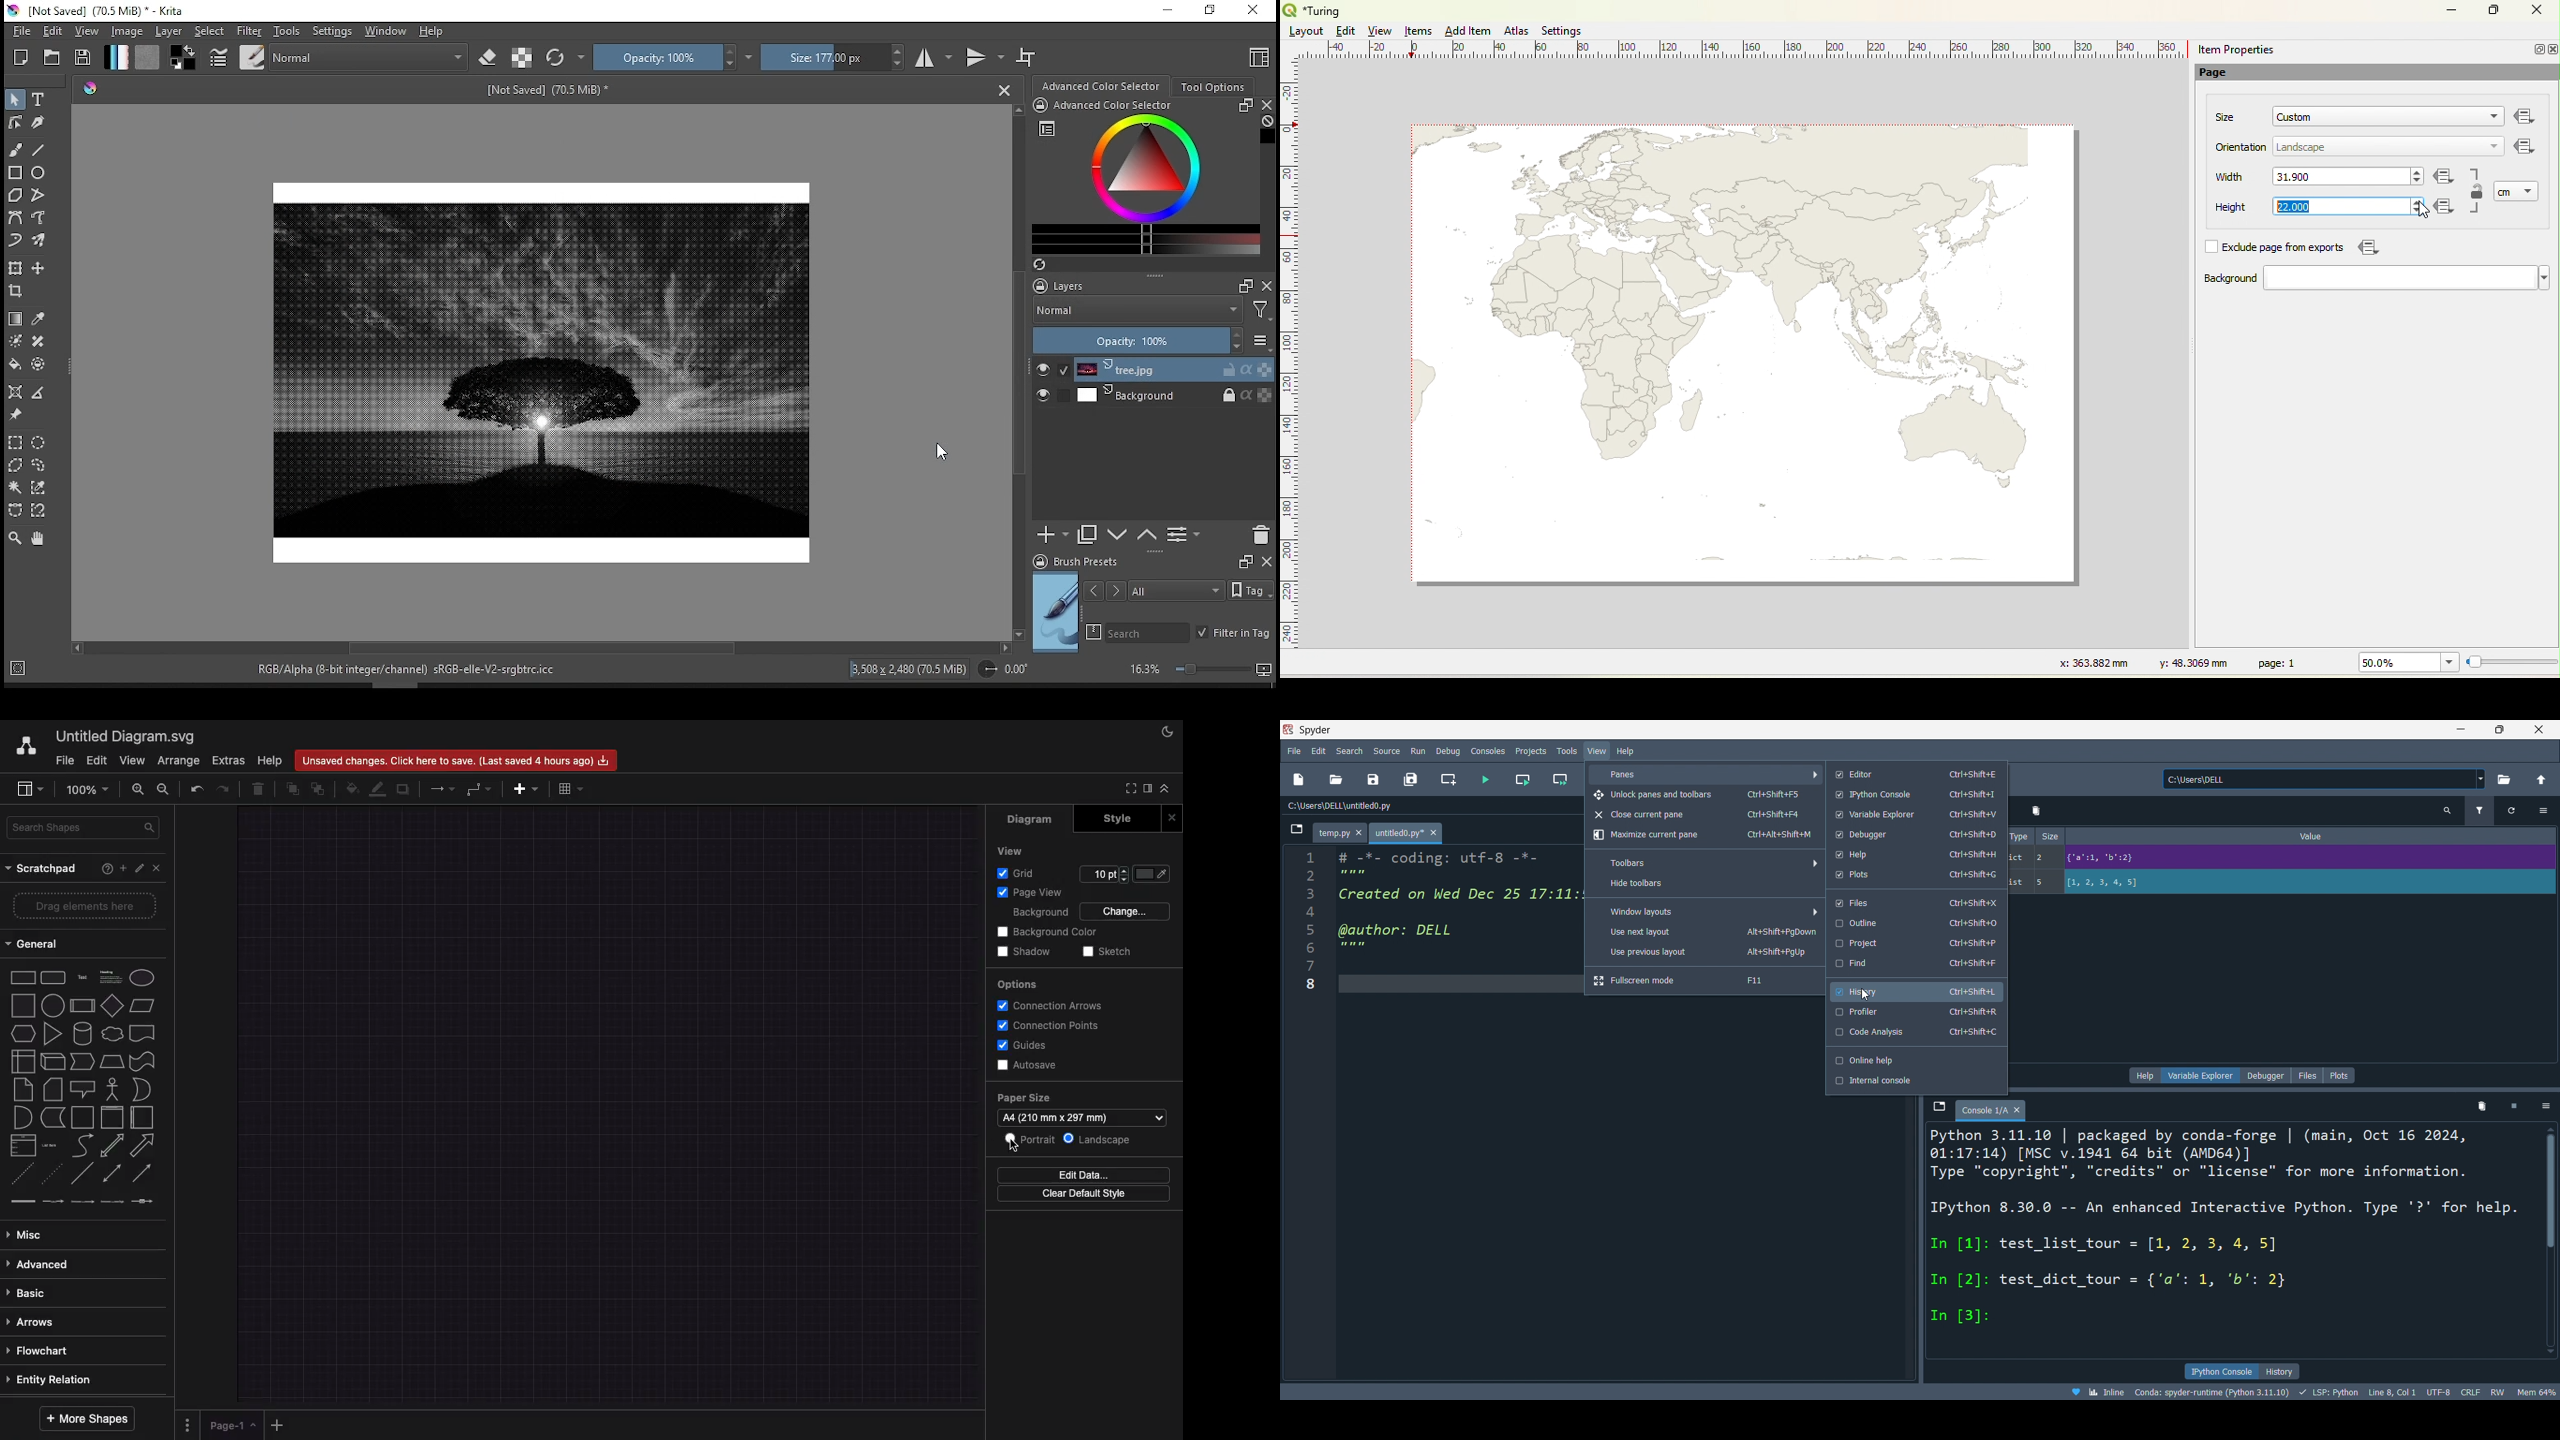  Describe the element at coordinates (38, 121) in the screenshot. I see `calligraphy` at that location.